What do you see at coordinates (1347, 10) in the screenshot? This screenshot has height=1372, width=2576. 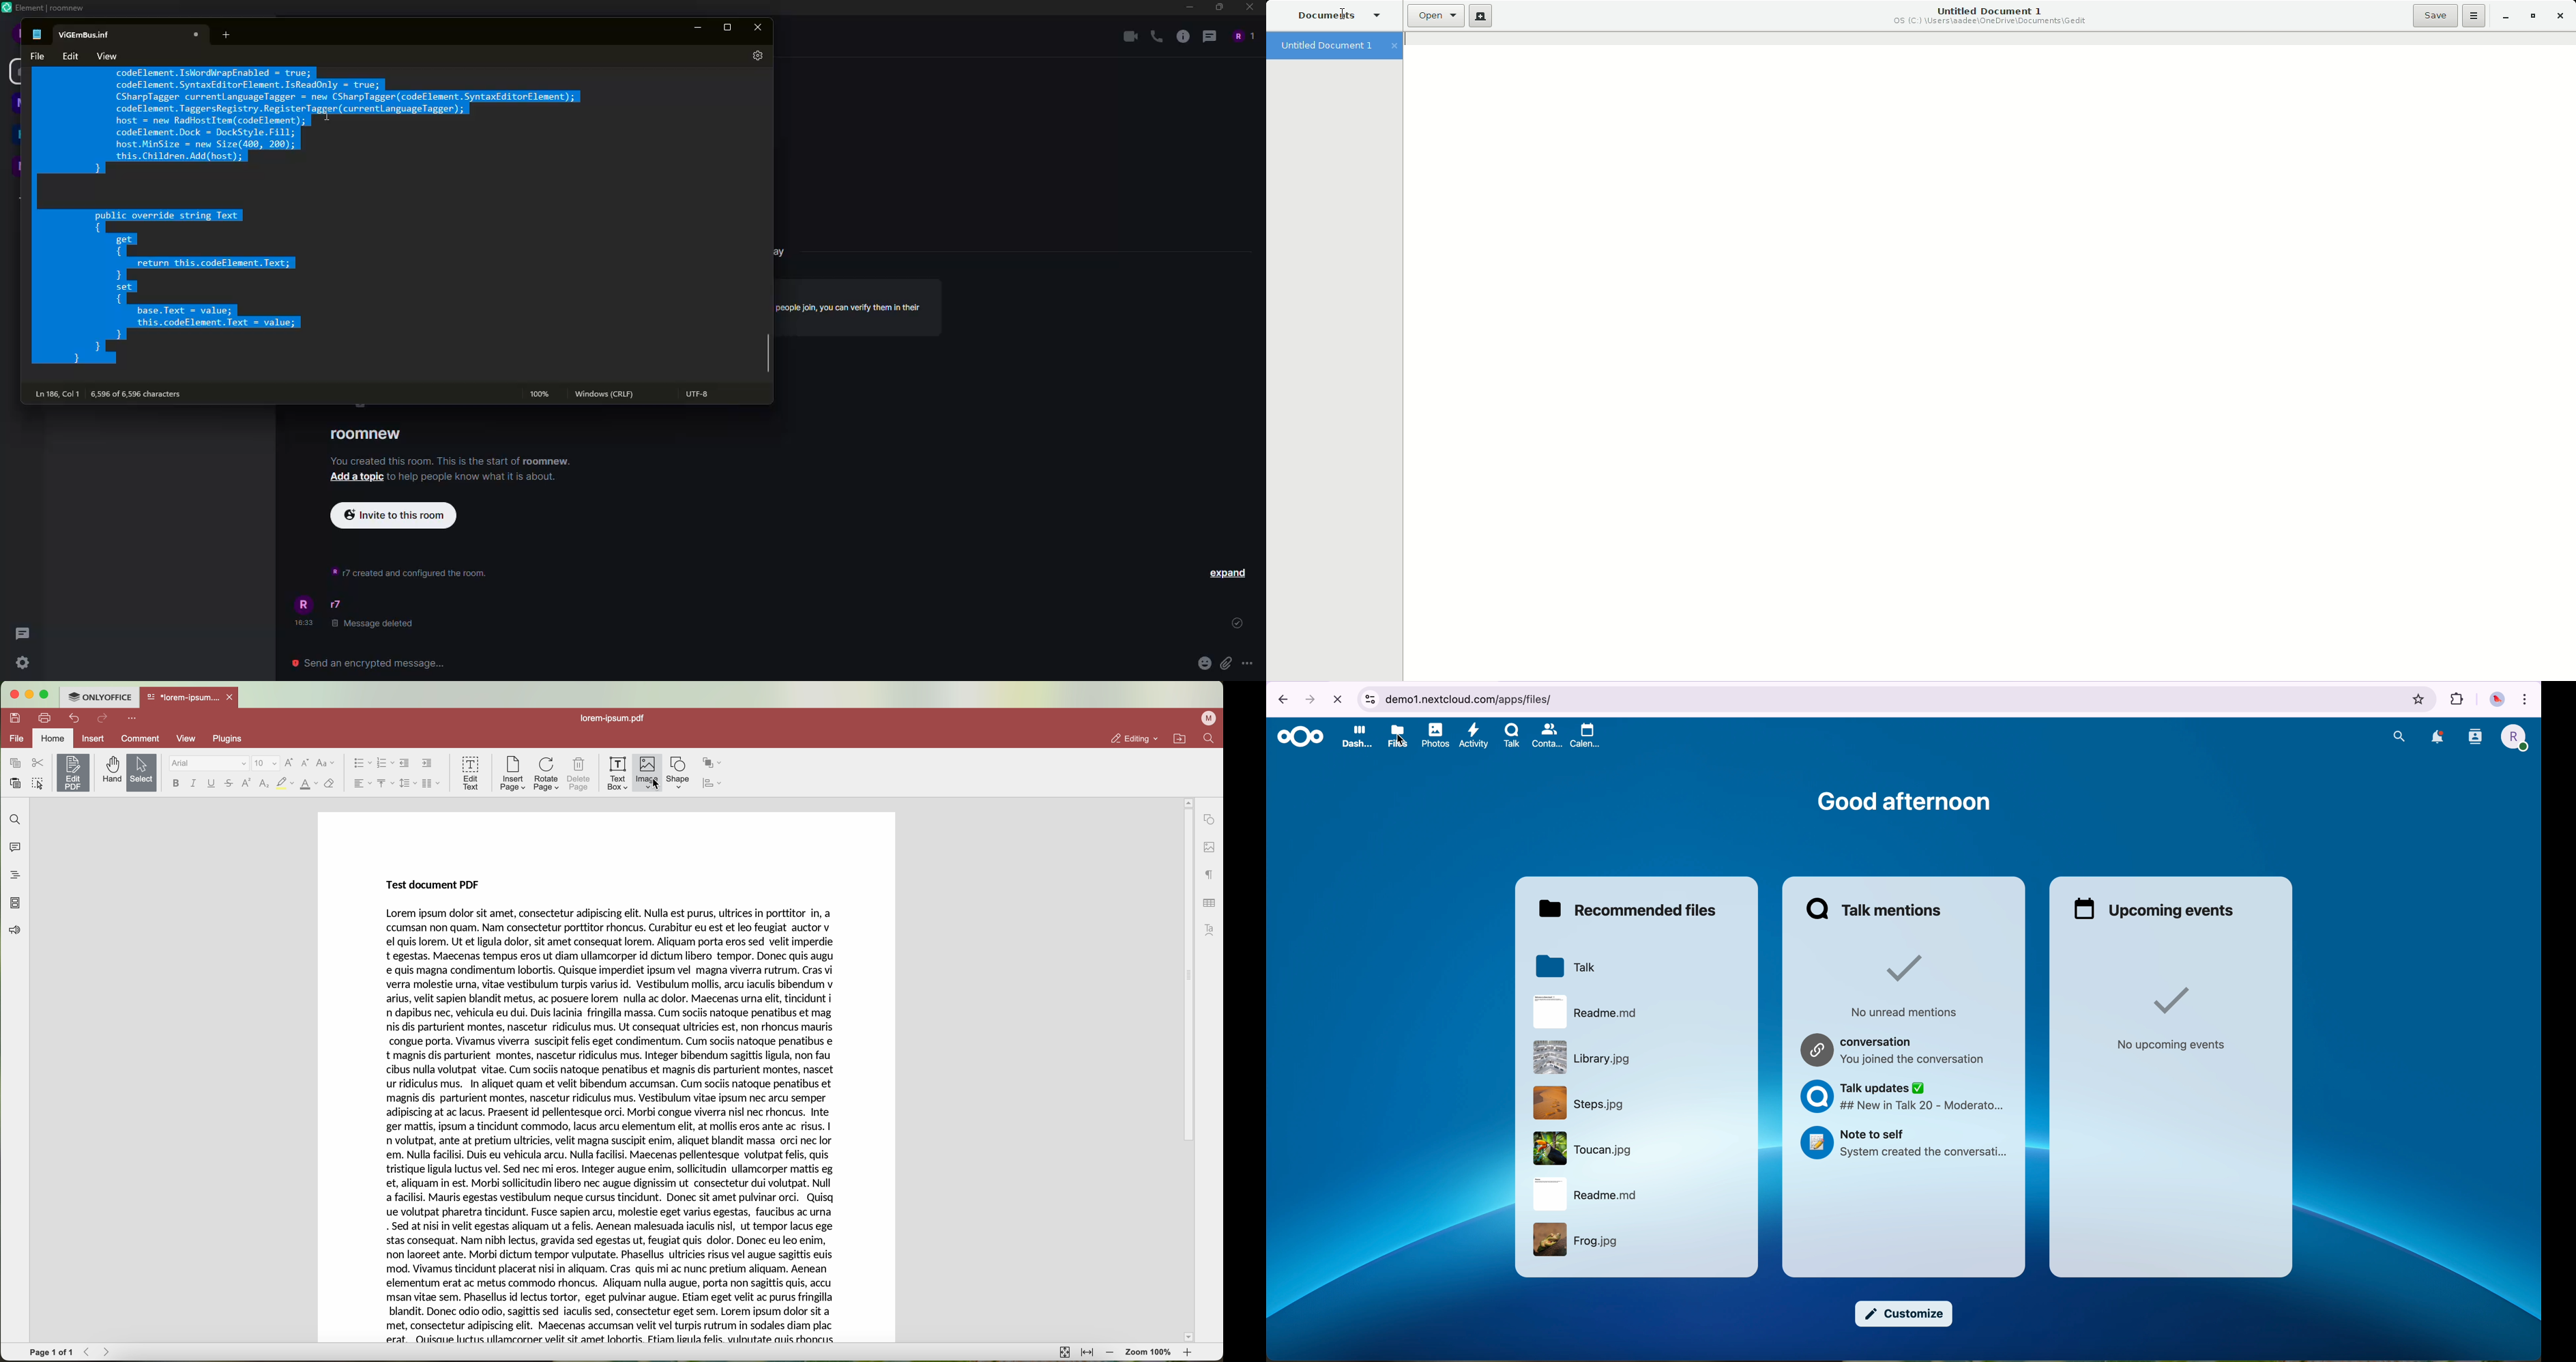 I see `Cursor` at bounding box center [1347, 10].